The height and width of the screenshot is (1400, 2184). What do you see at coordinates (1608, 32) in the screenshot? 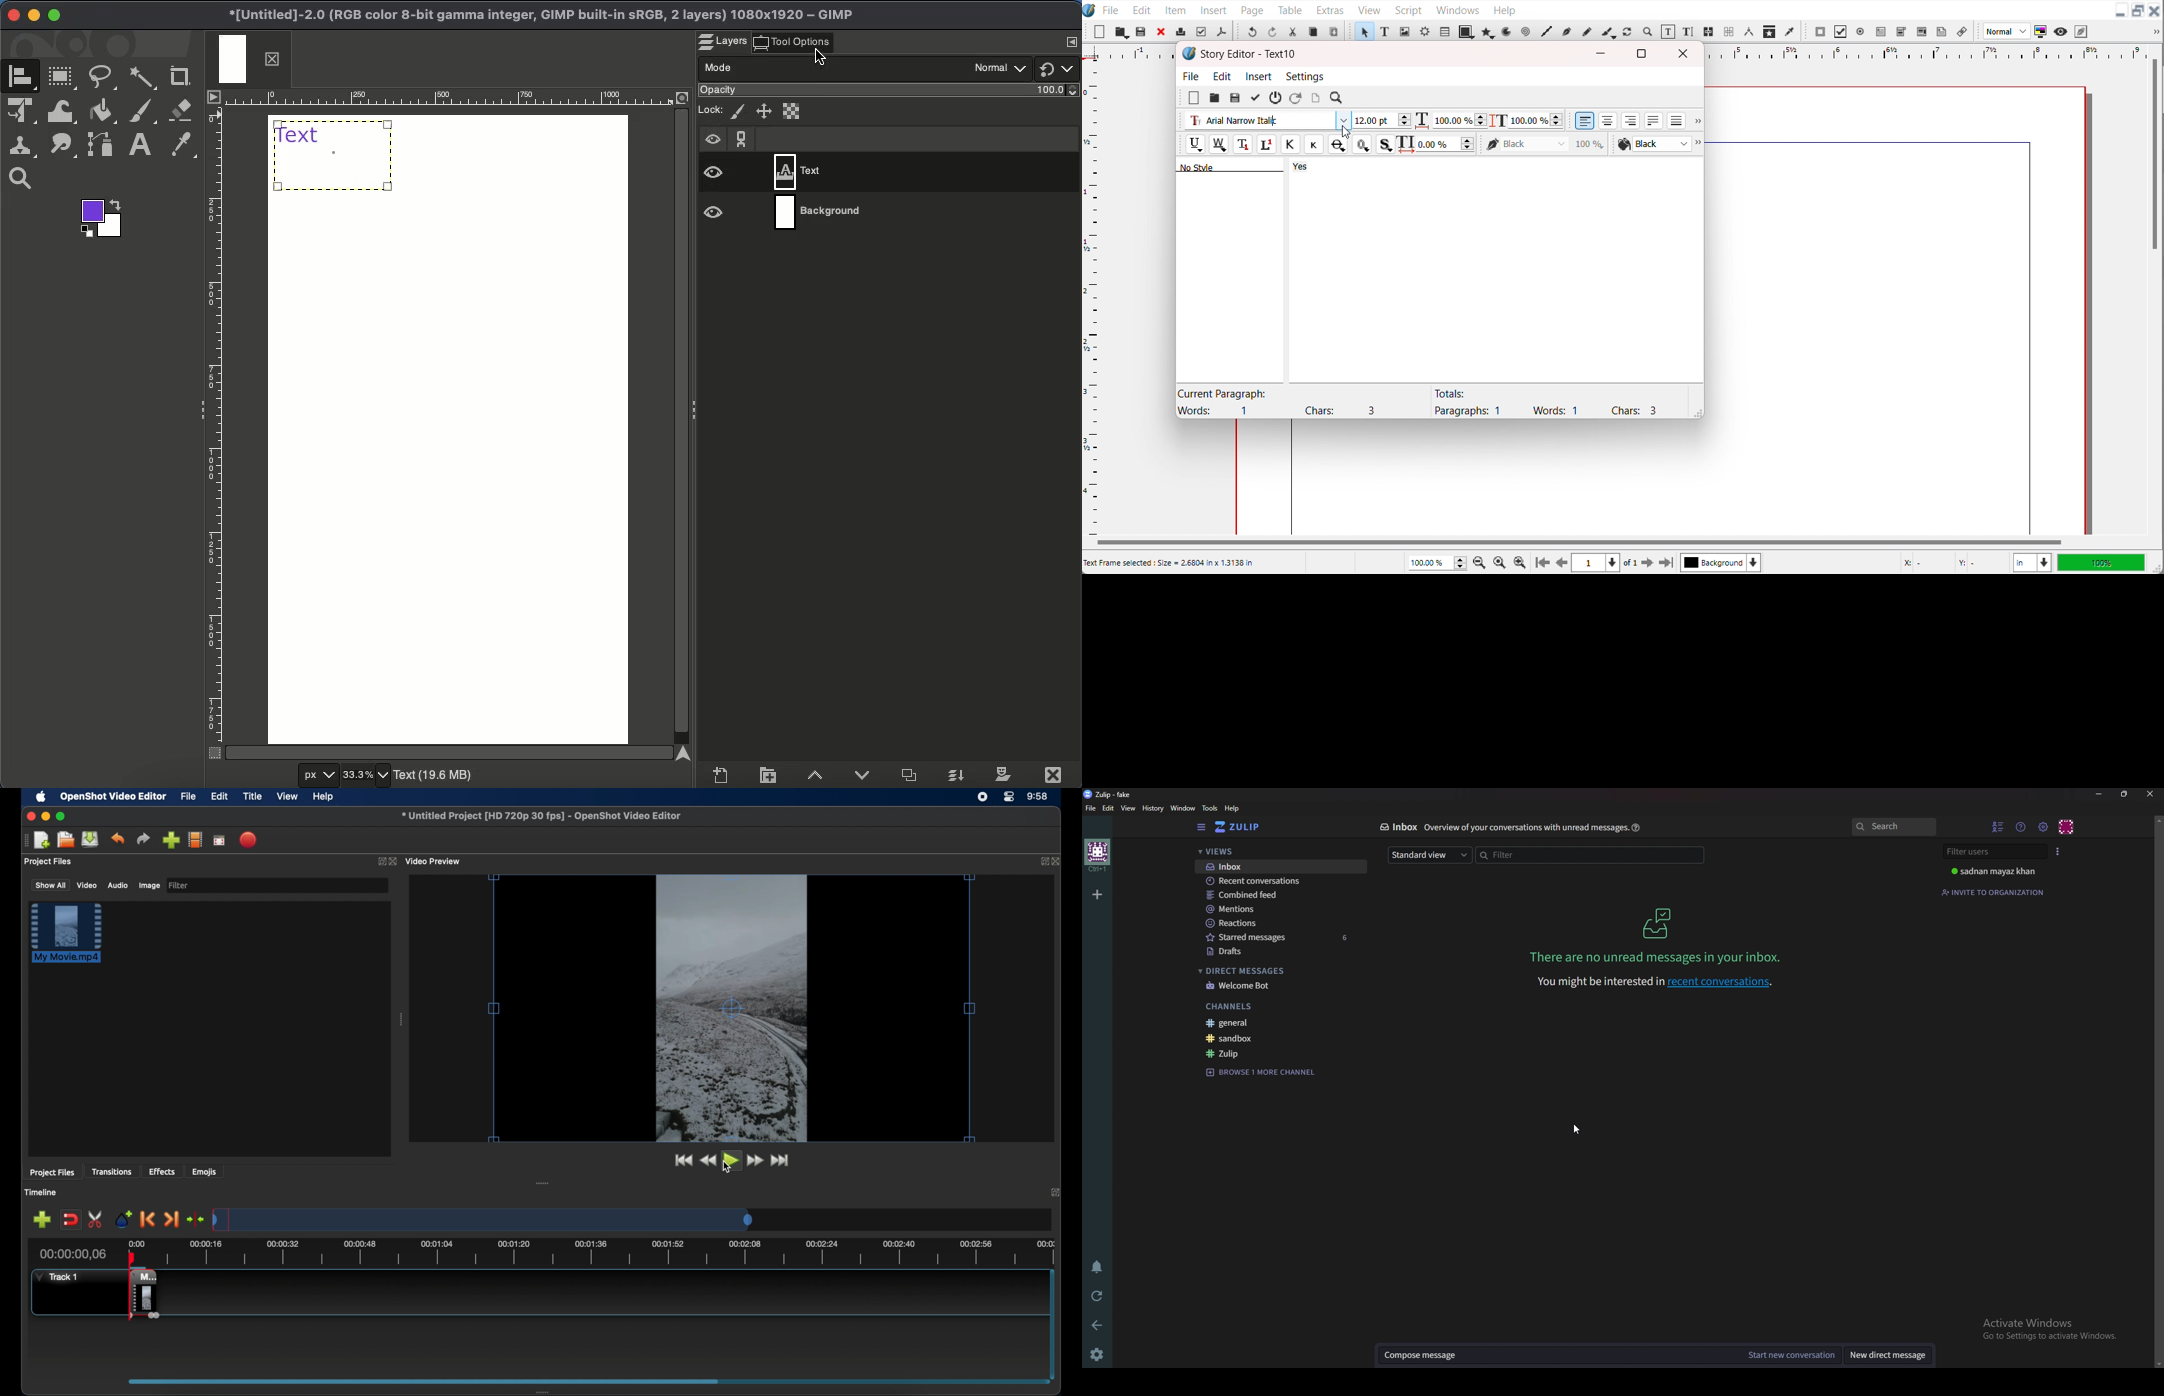
I see `Calligraphic line` at bounding box center [1608, 32].